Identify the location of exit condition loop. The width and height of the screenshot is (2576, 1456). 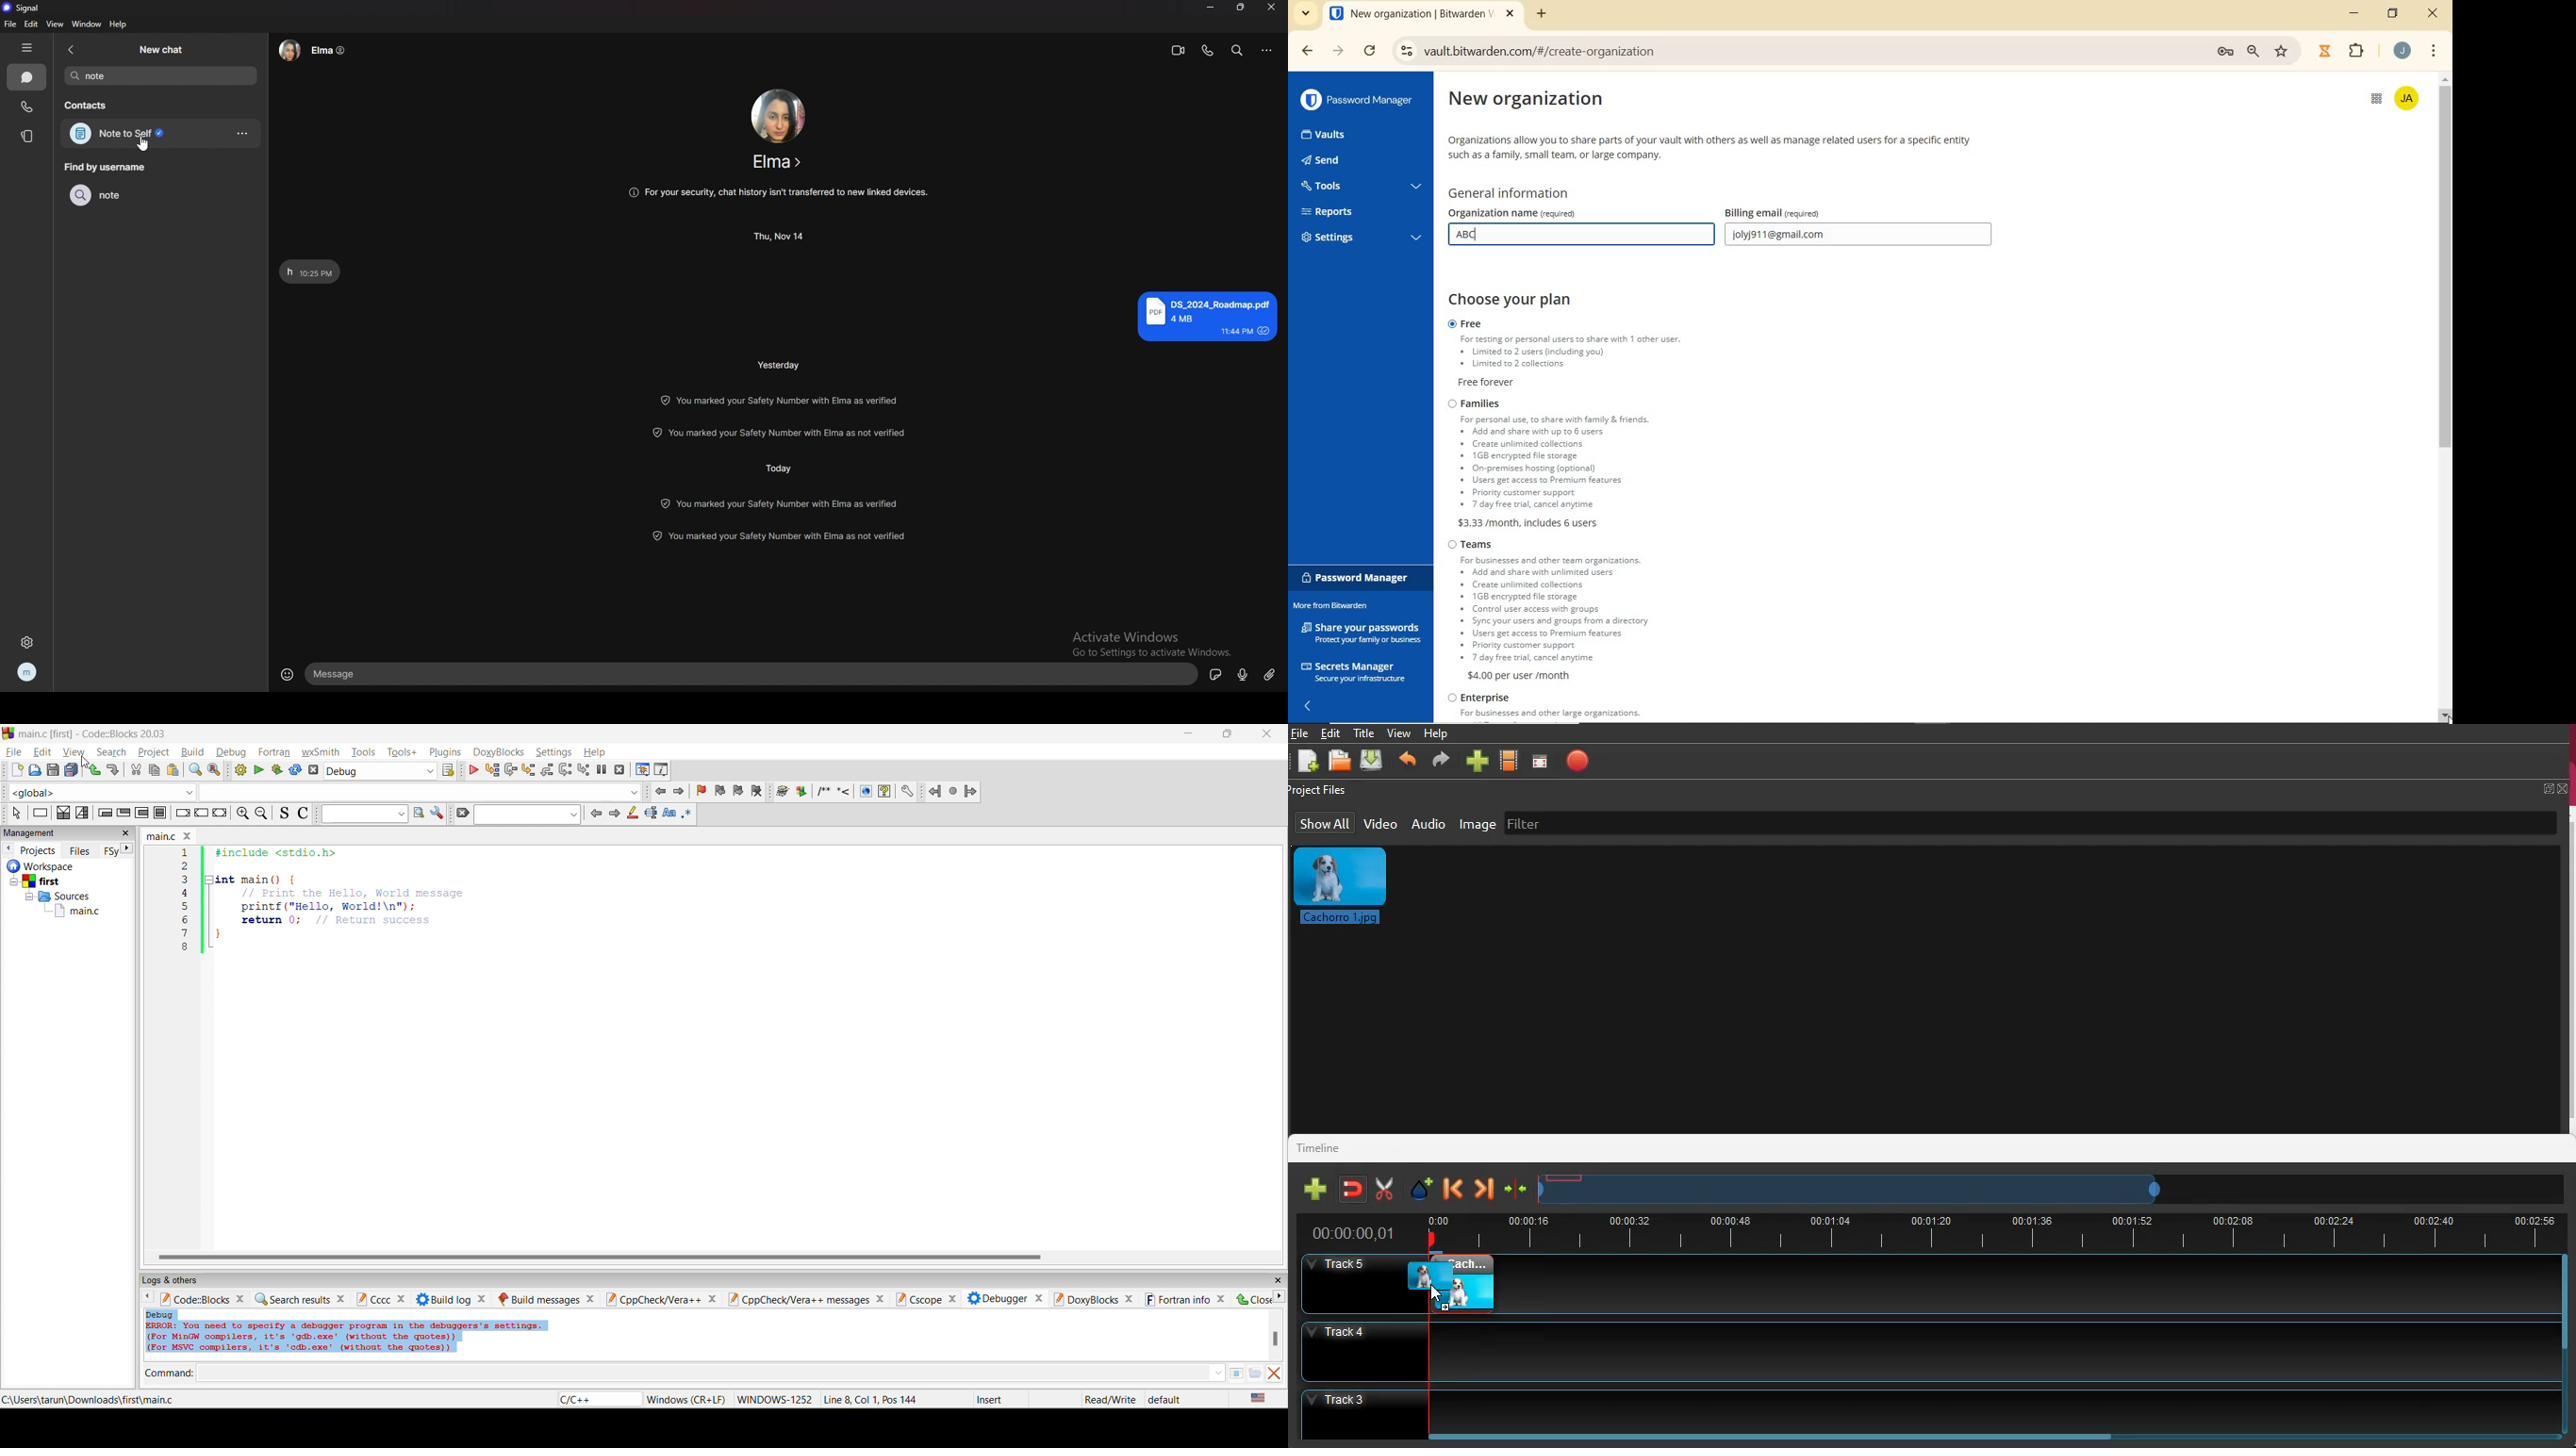
(124, 813).